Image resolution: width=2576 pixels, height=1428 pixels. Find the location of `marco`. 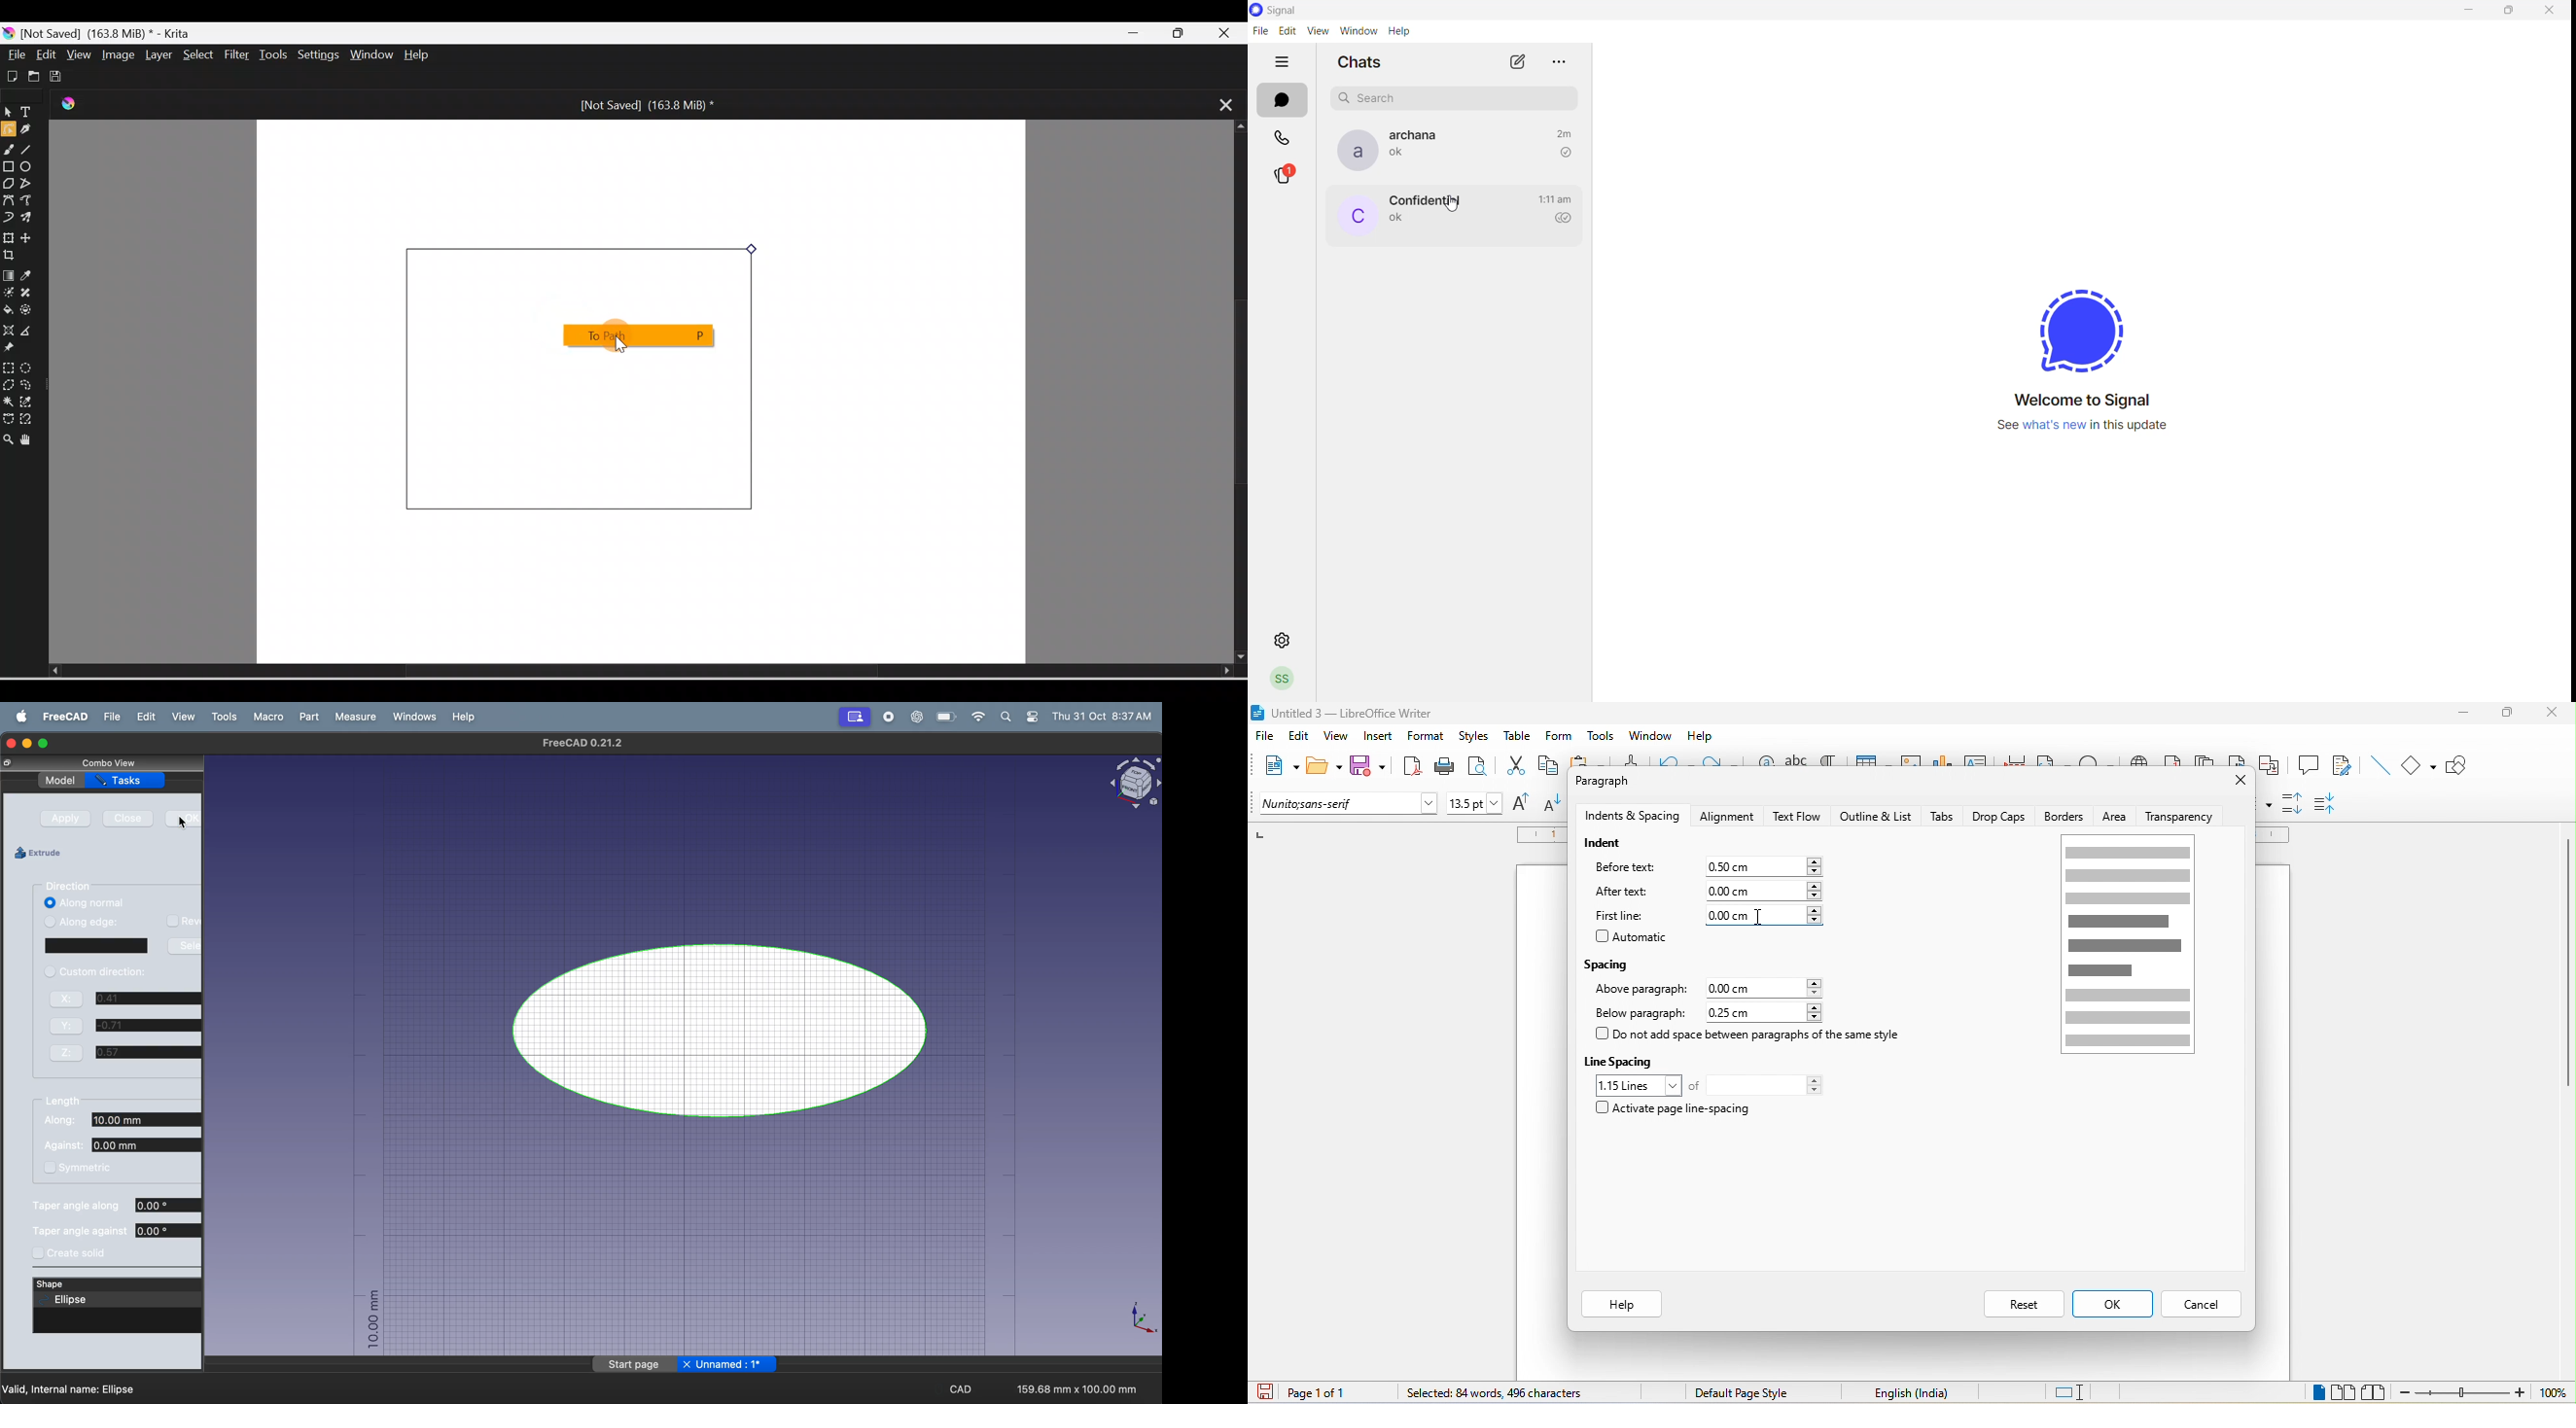

marco is located at coordinates (267, 717).